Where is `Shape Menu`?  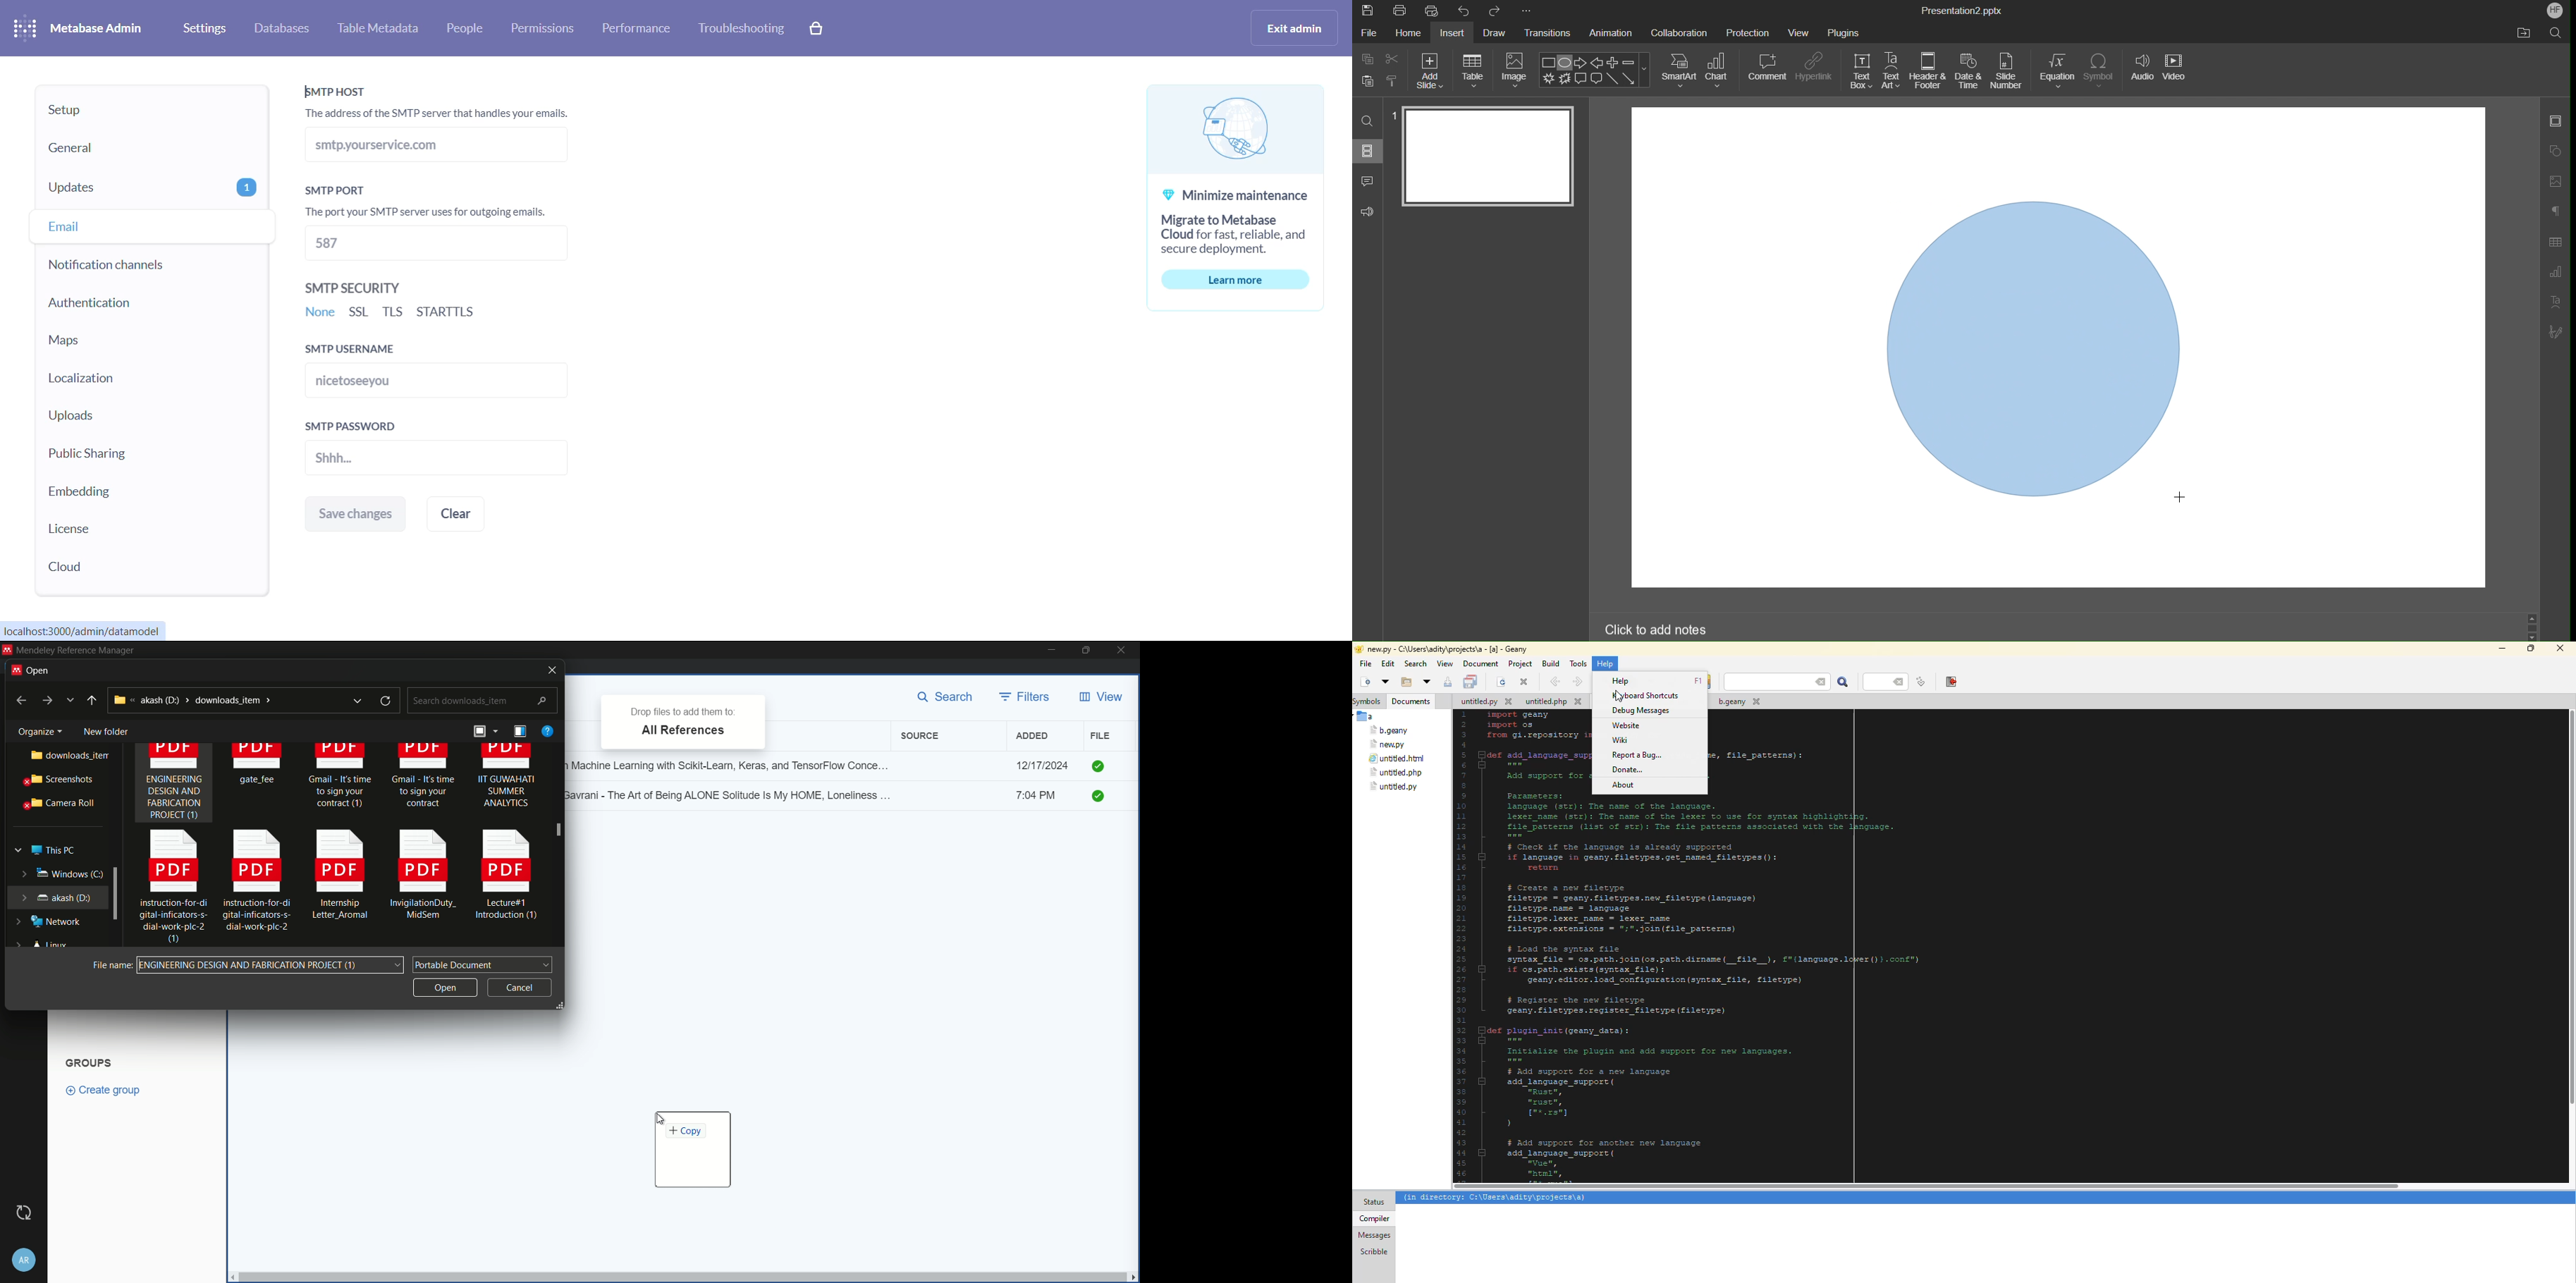
Shape Menu is located at coordinates (1594, 71).